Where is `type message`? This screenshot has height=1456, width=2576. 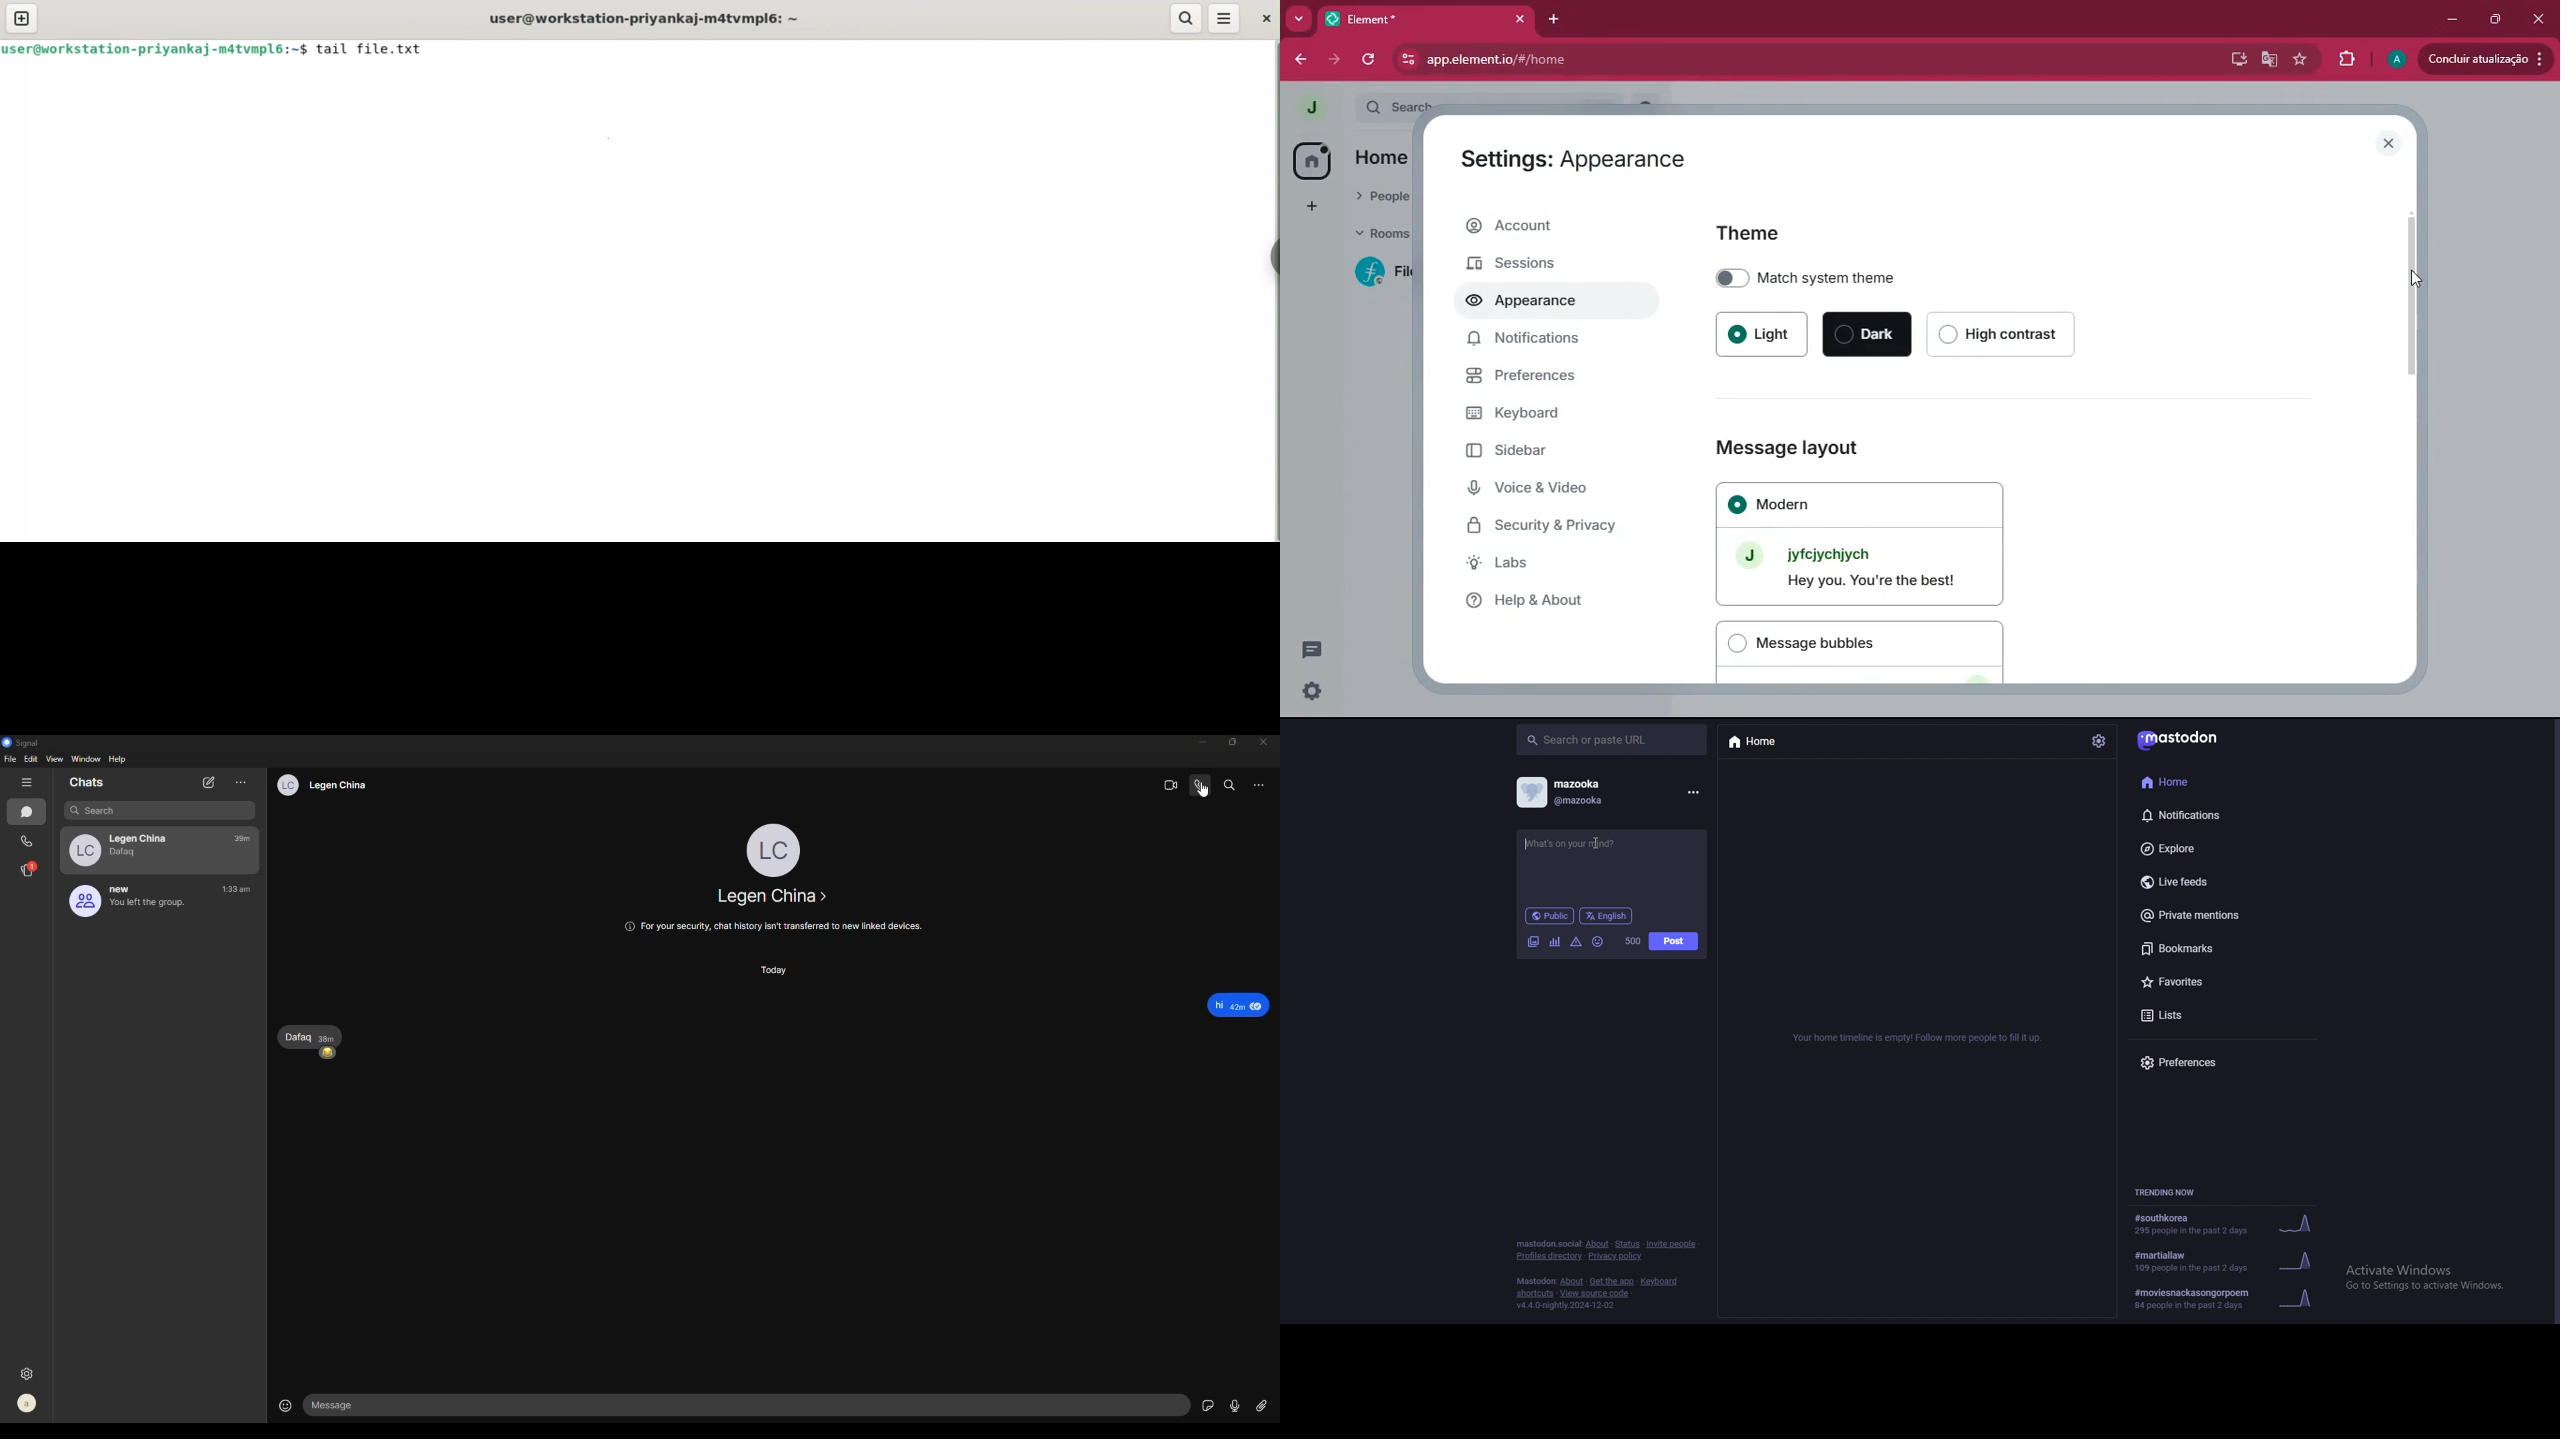
type message is located at coordinates (744, 1405).